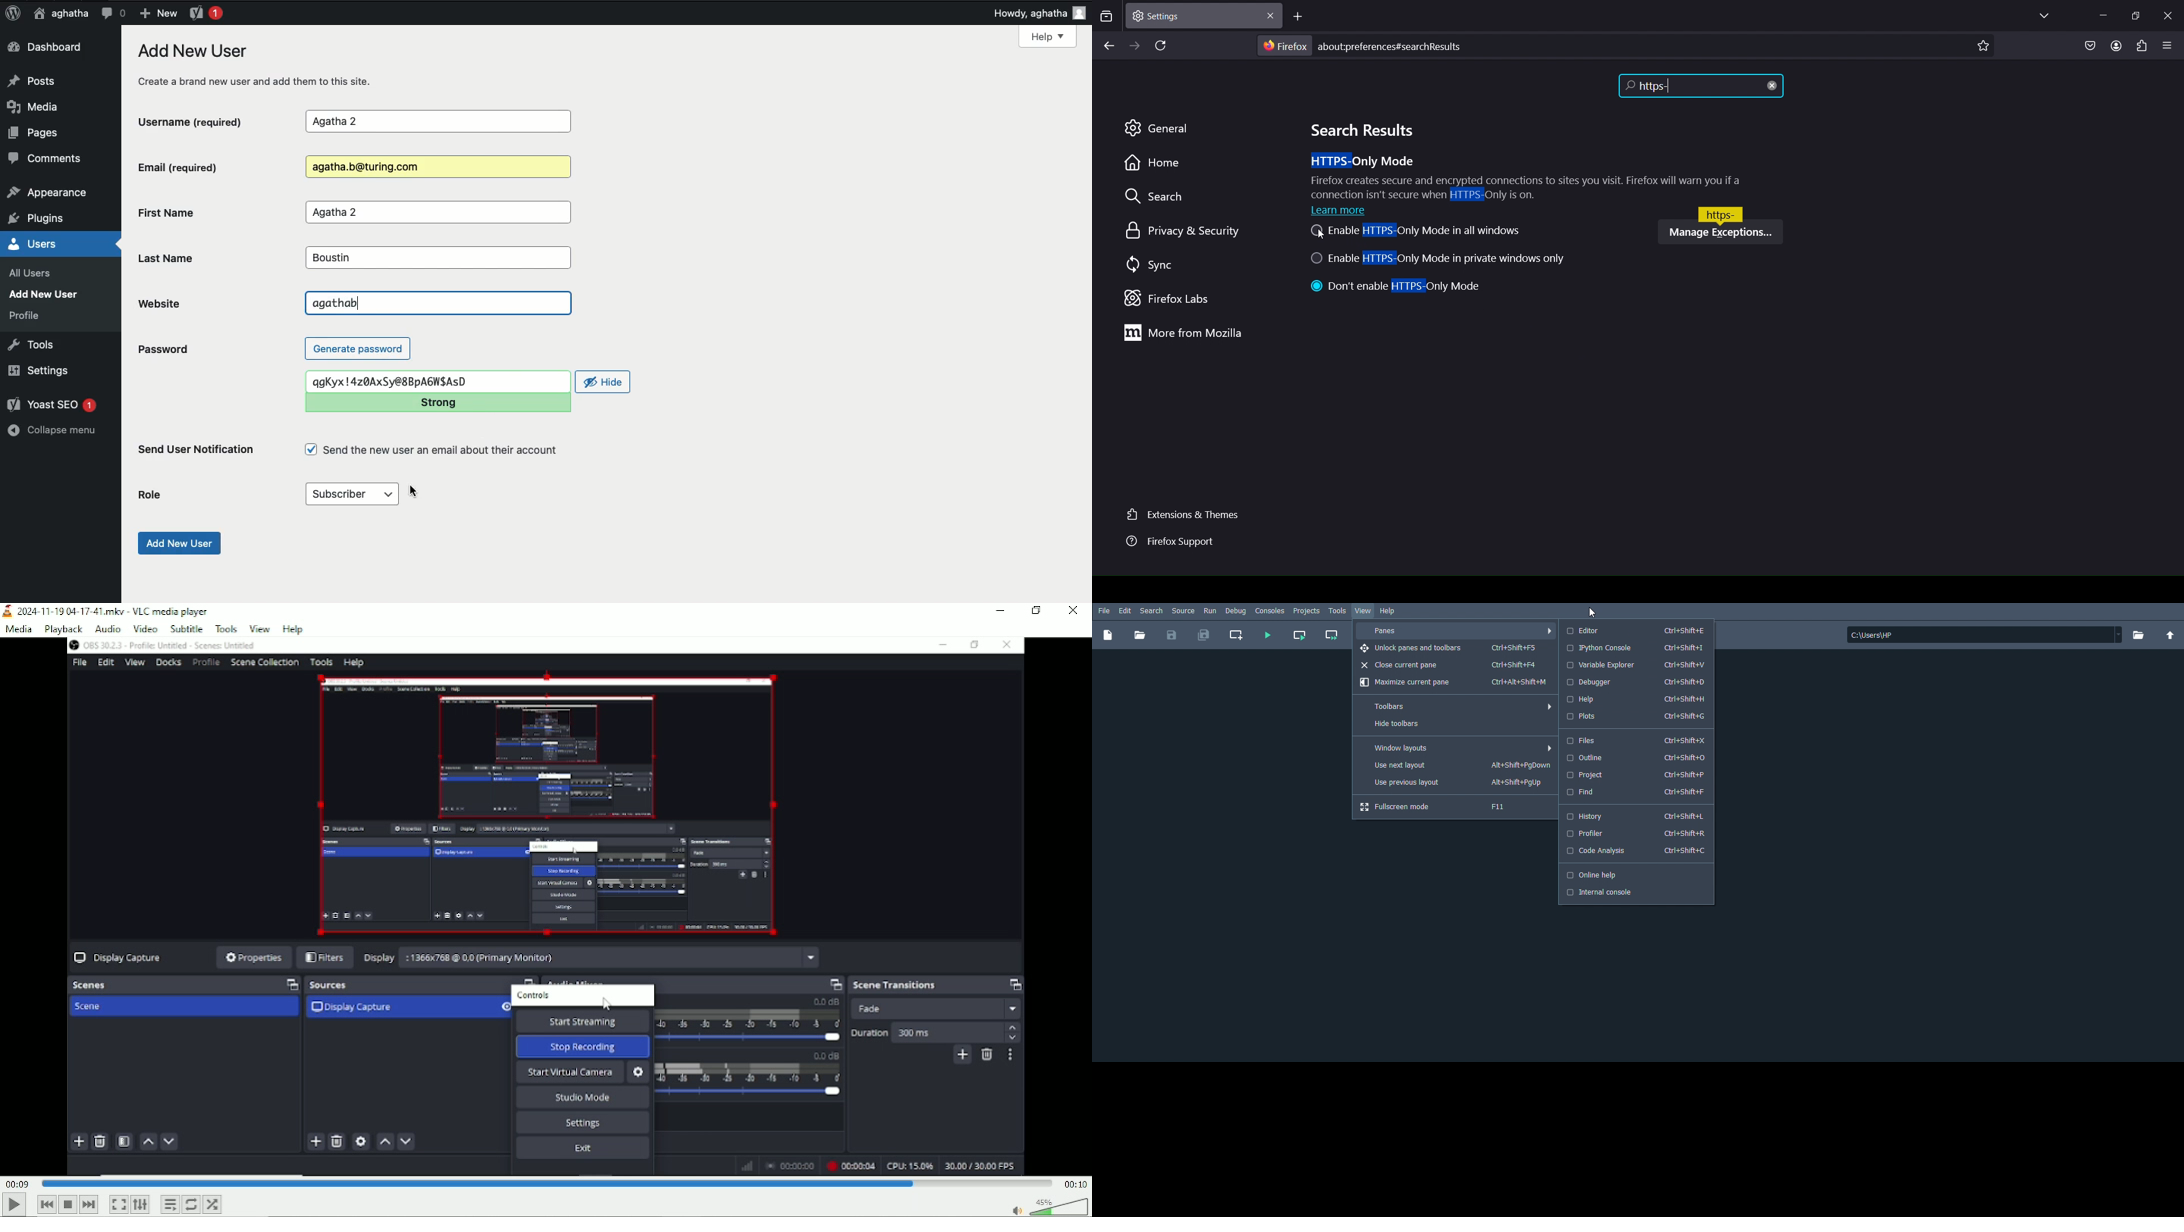  I want to click on Help, so click(1390, 612).